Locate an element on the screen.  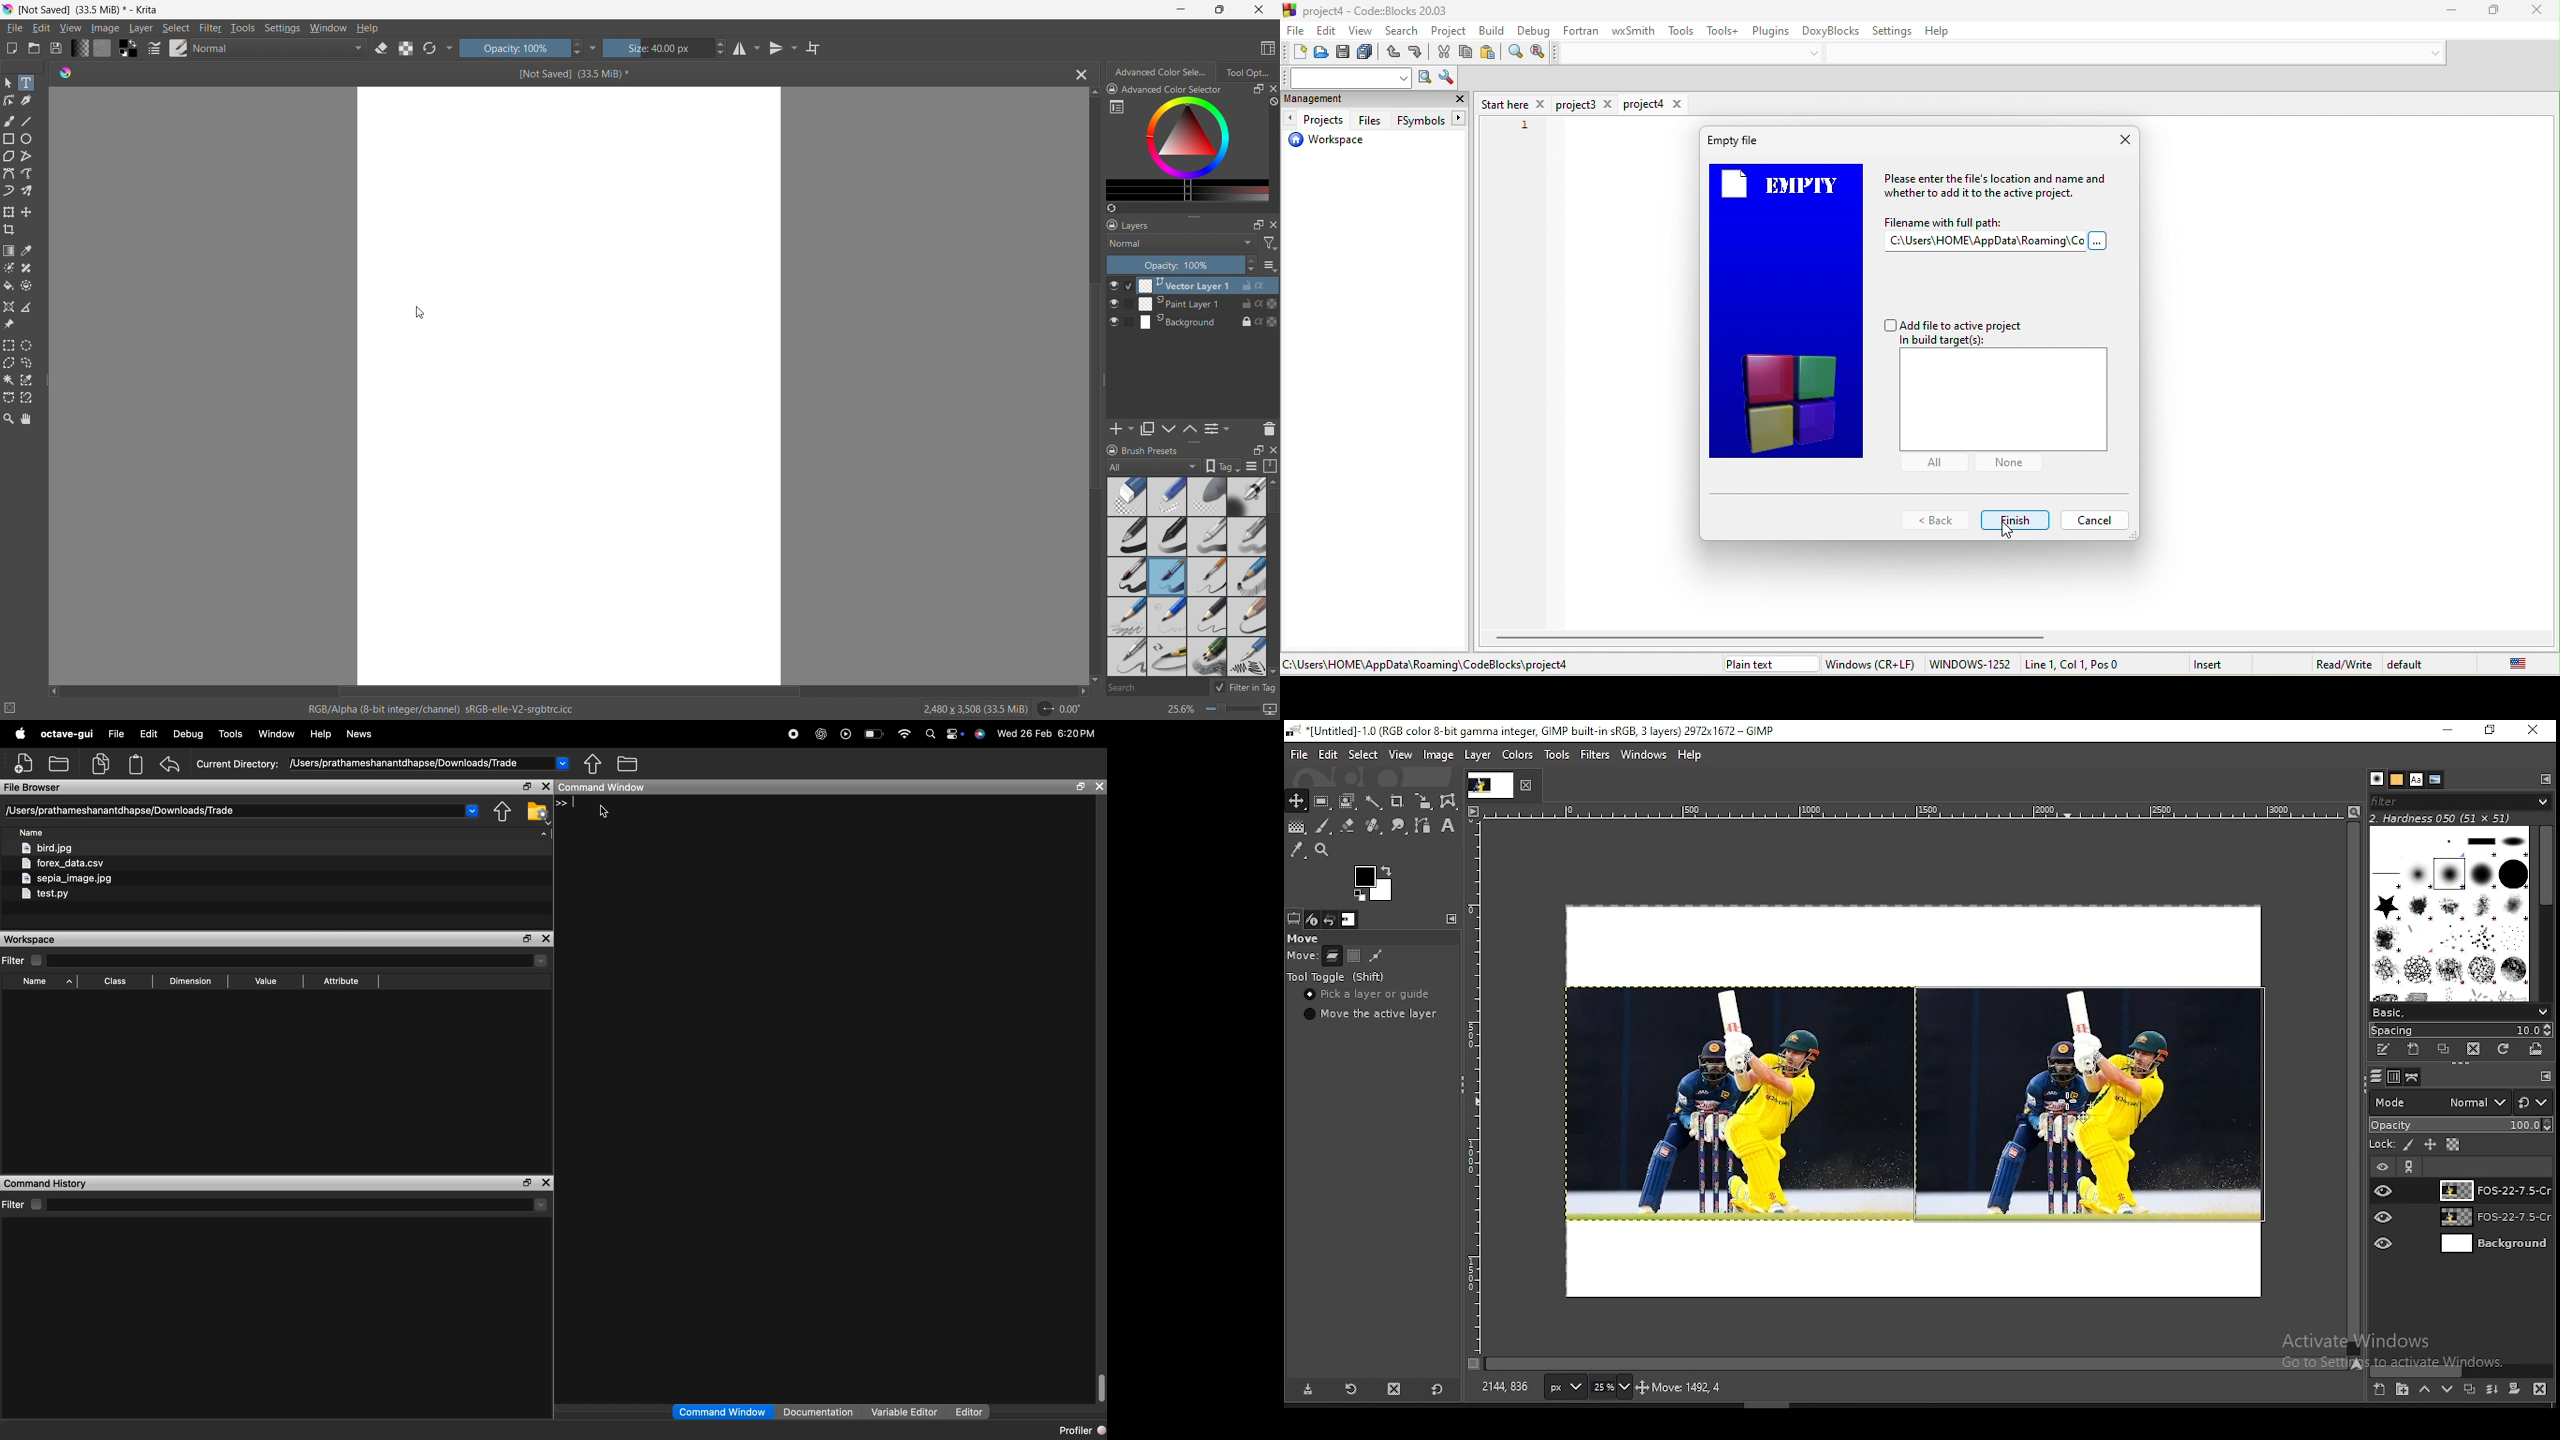
maximize is located at coordinates (1257, 449).